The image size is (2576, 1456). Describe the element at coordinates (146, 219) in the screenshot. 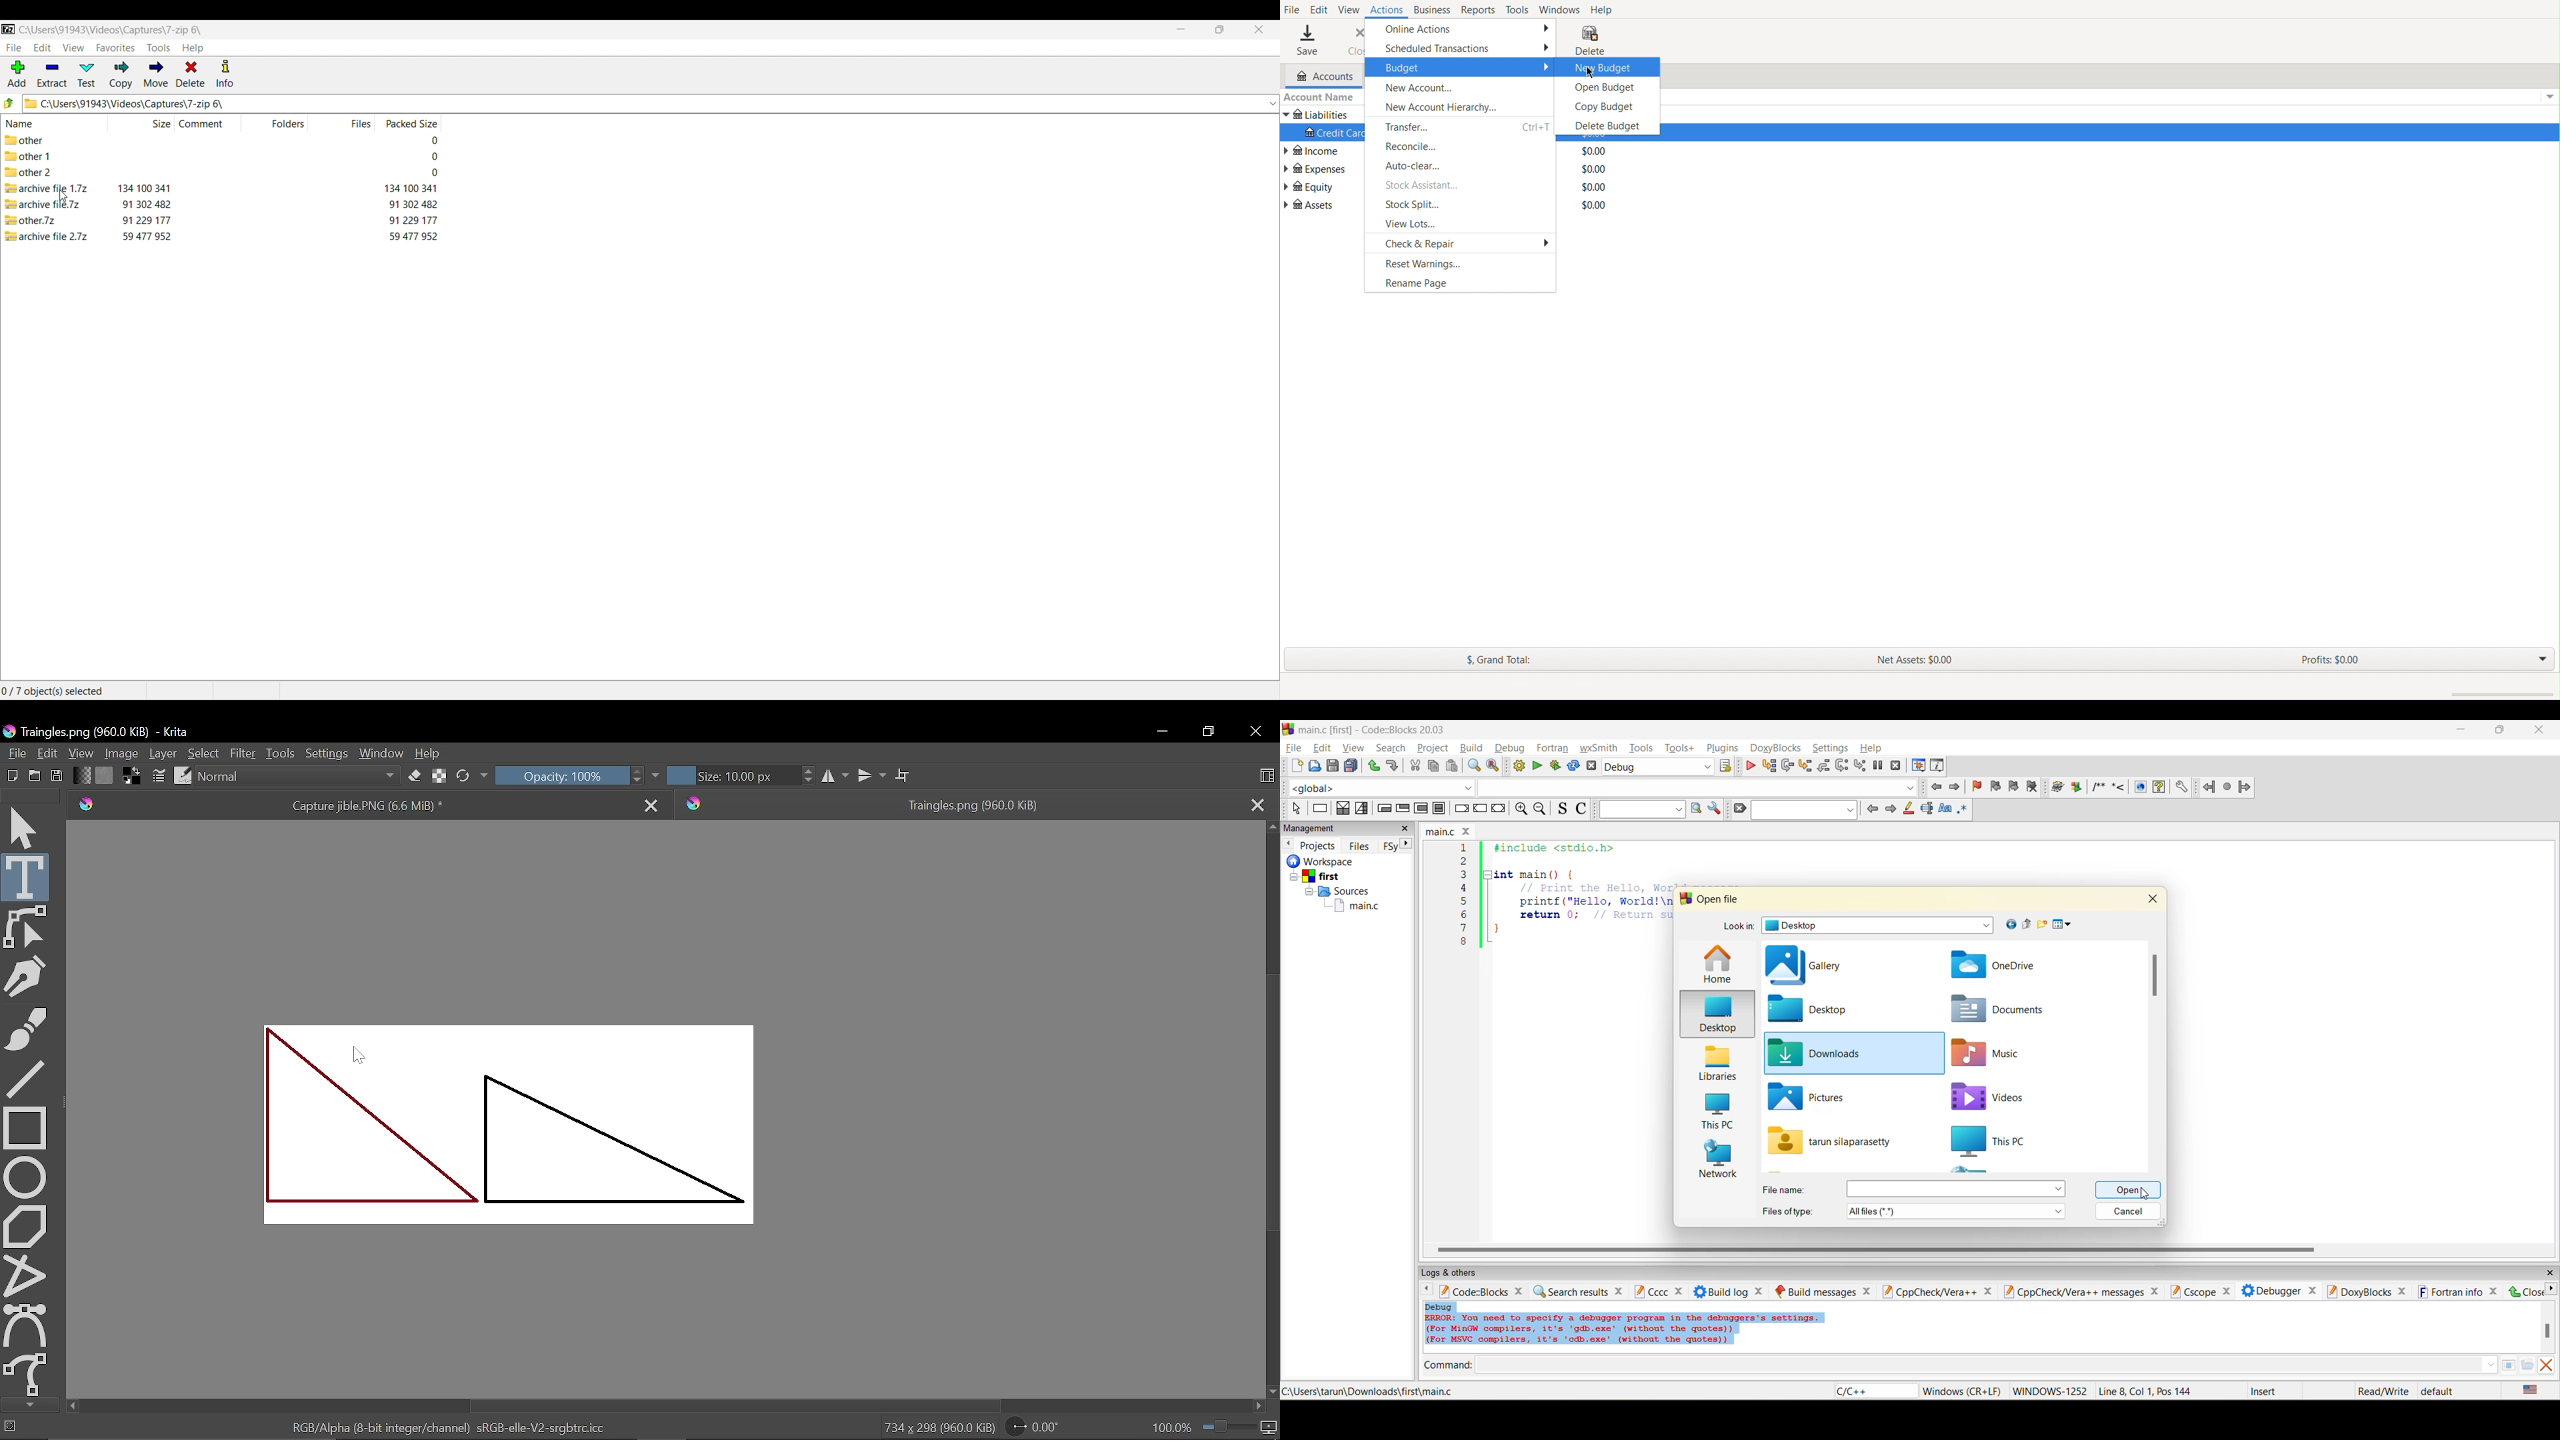

I see `size` at that location.